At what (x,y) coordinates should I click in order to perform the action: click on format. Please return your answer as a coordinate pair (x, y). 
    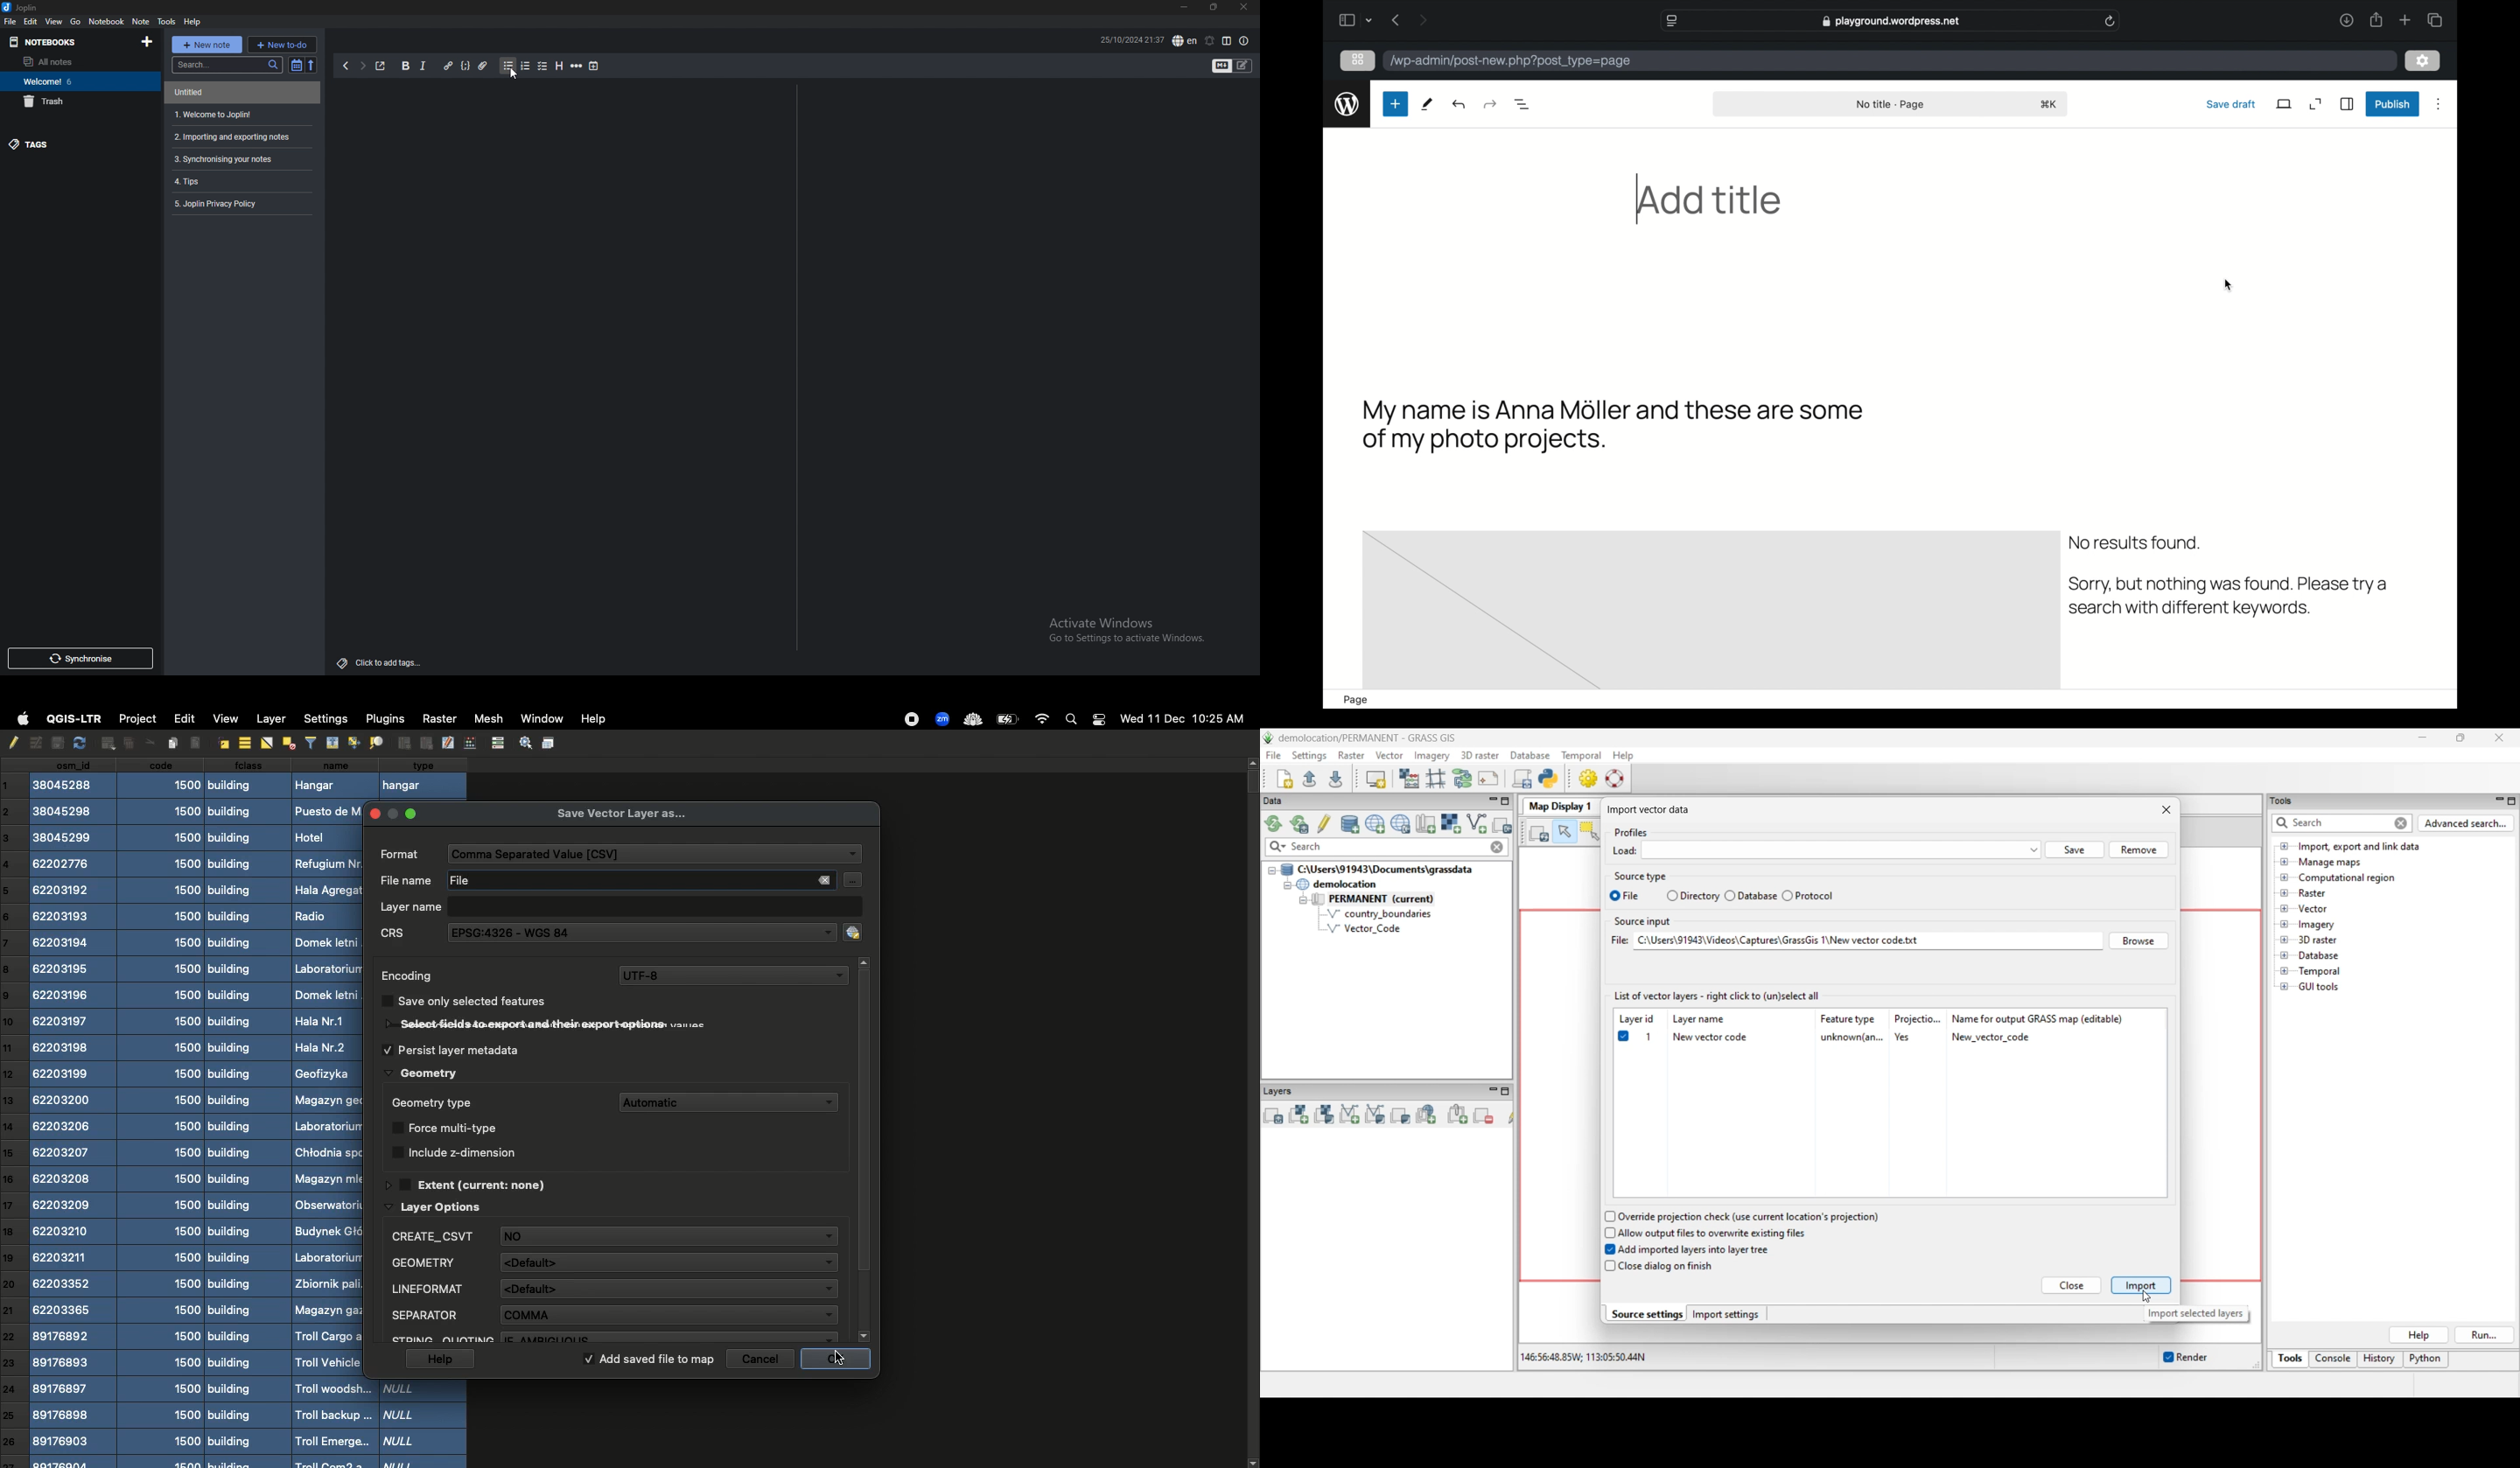
    Looking at the image, I should click on (400, 852).